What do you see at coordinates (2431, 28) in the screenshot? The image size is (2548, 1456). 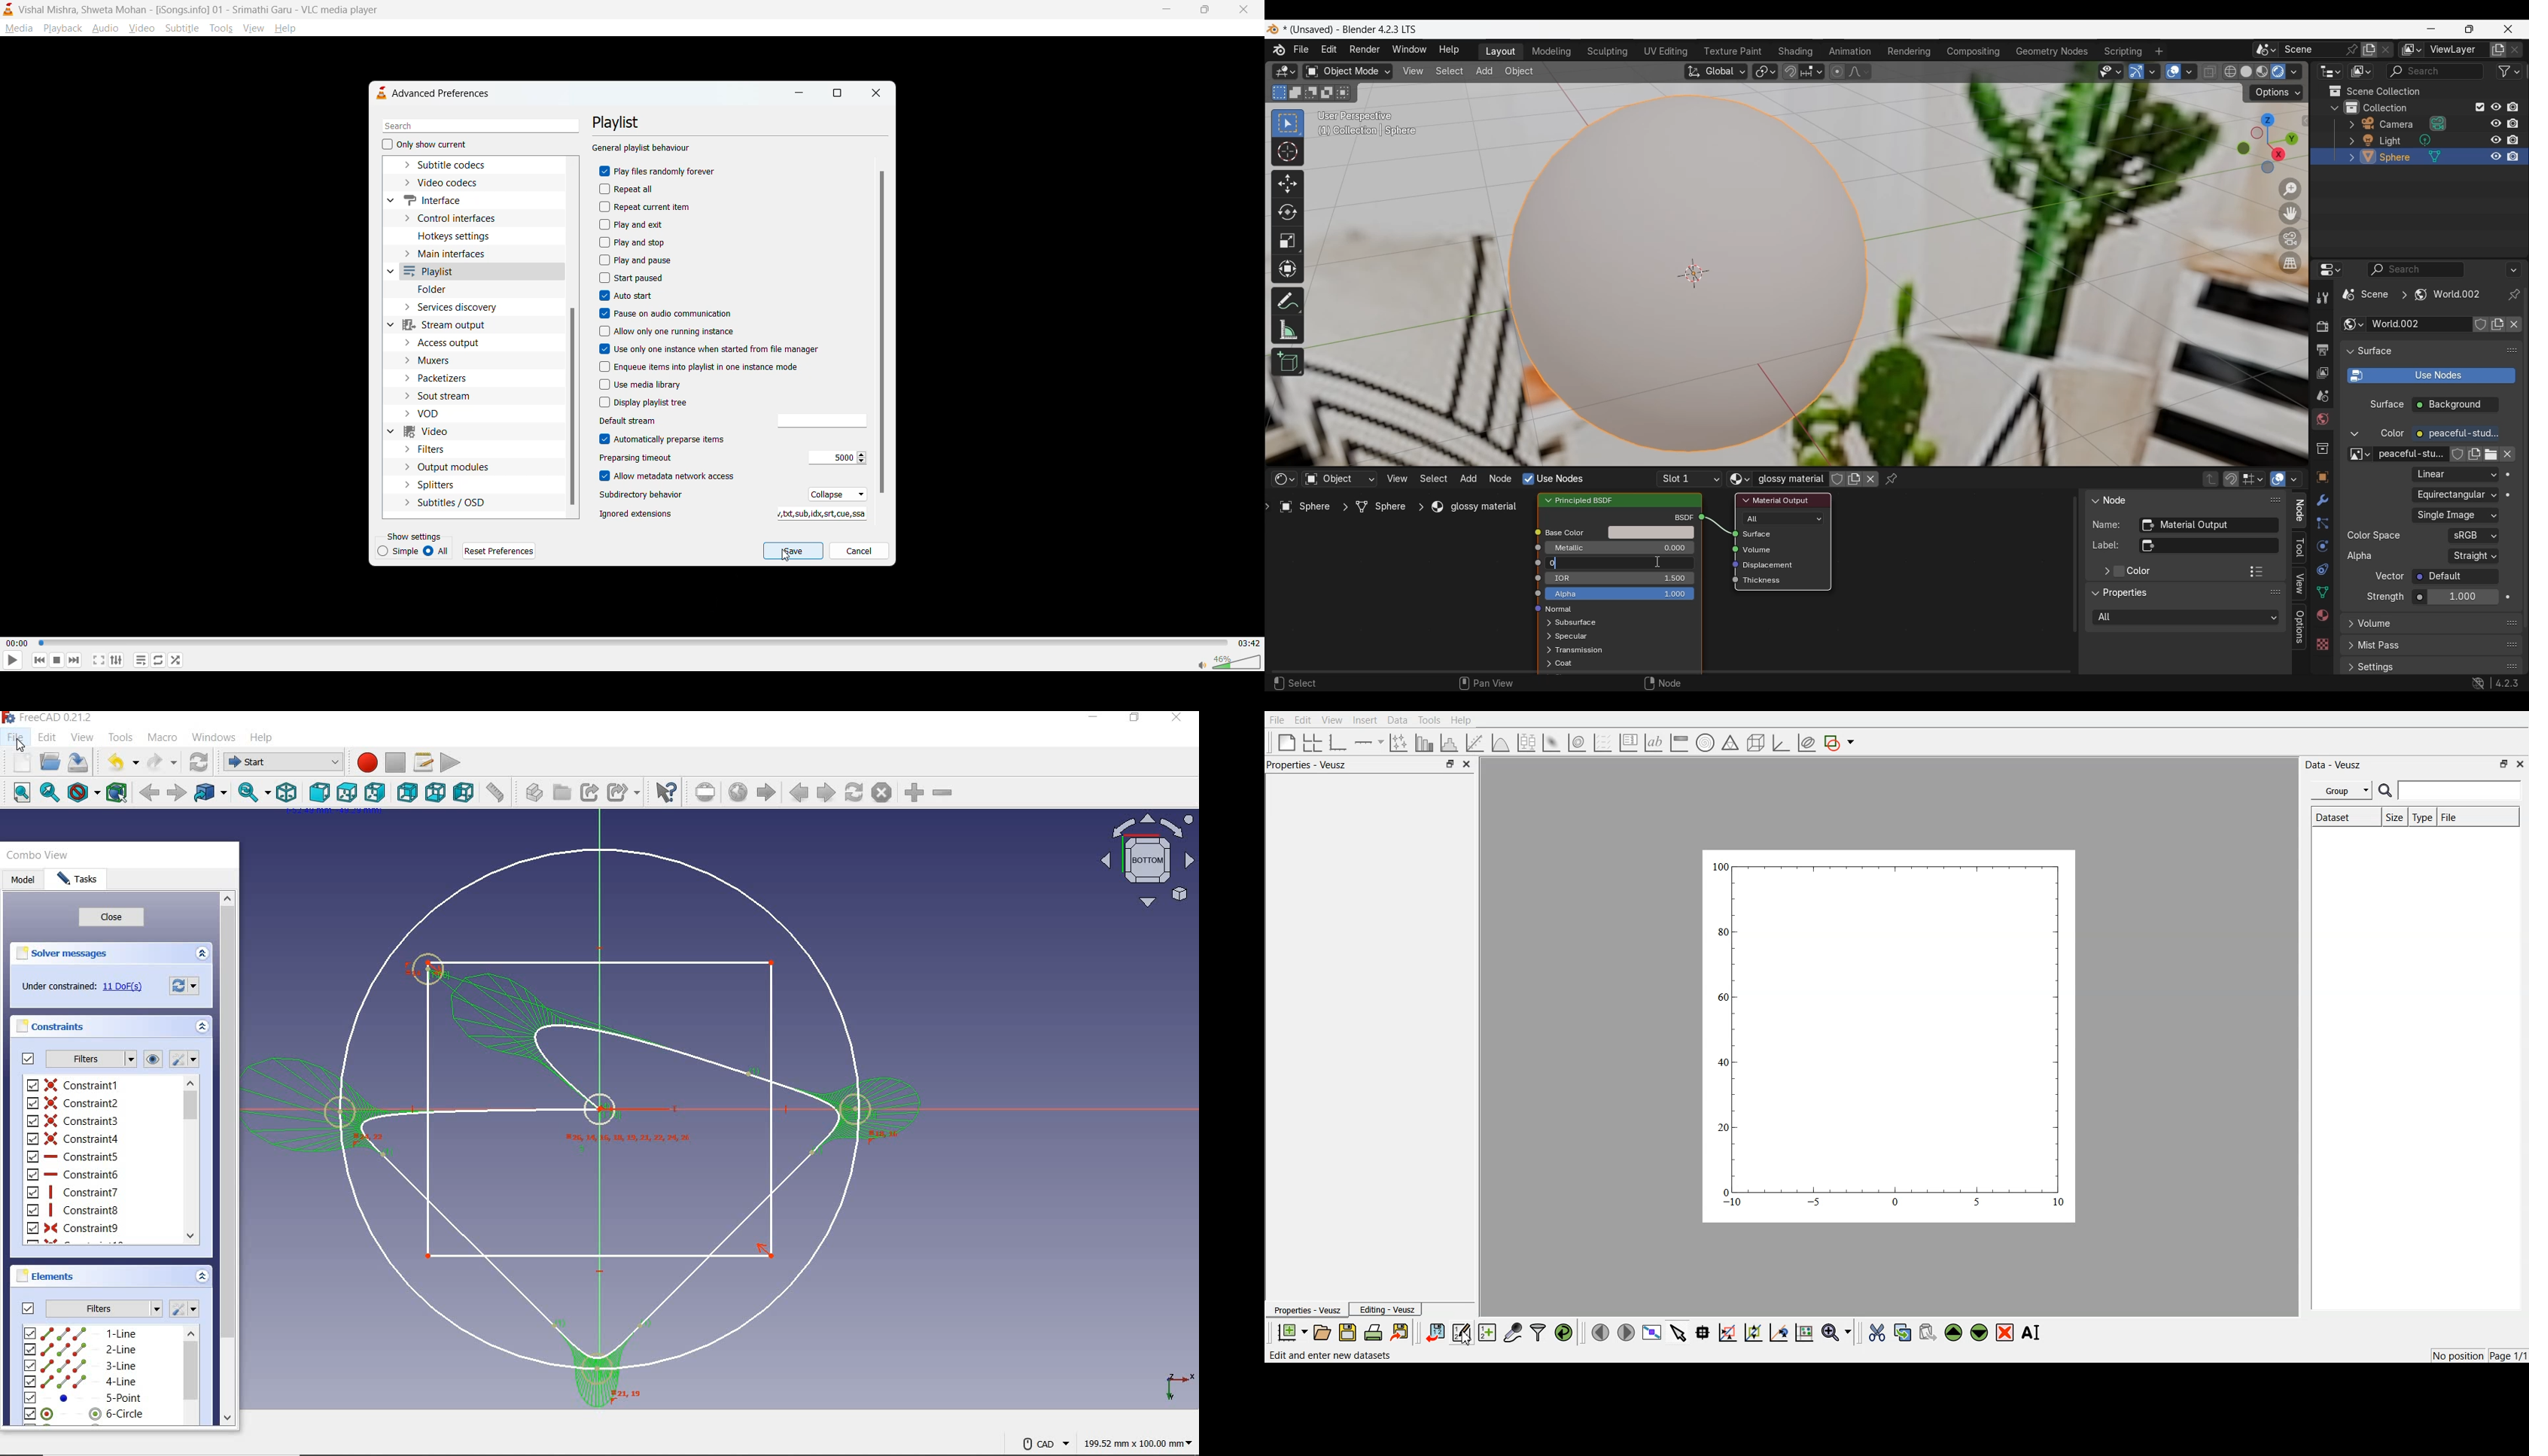 I see `Minimize` at bounding box center [2431, 28].